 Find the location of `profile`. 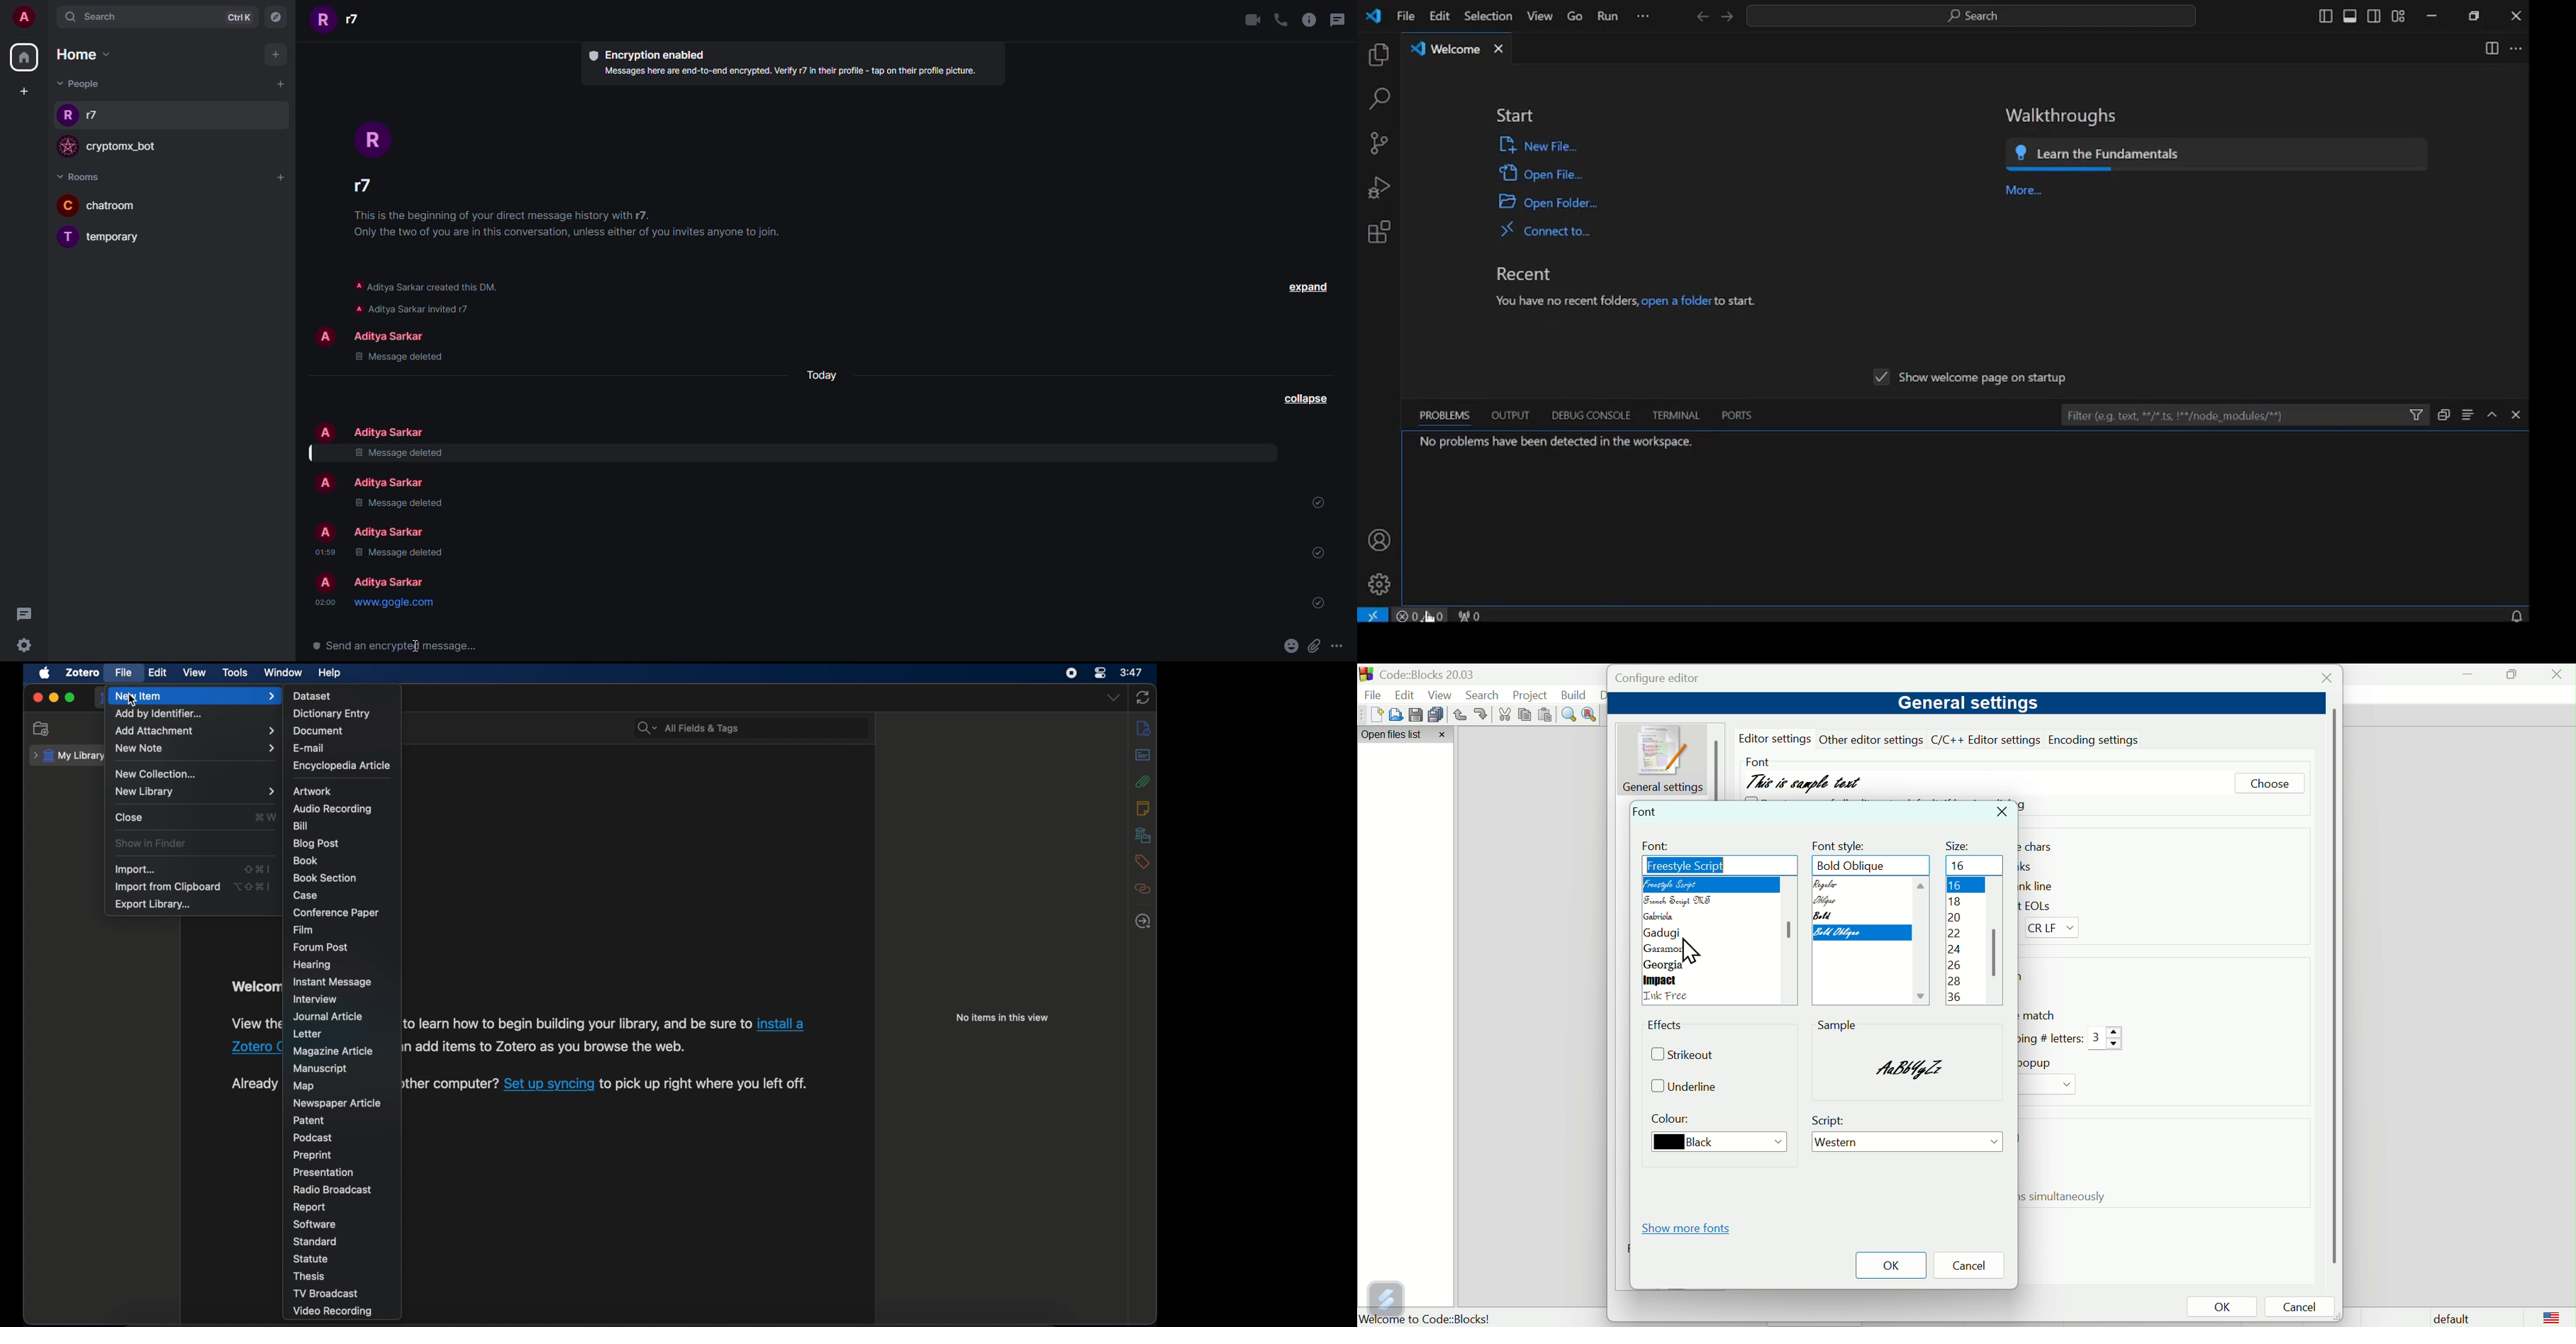

profile is located at coordinates (68, 147).